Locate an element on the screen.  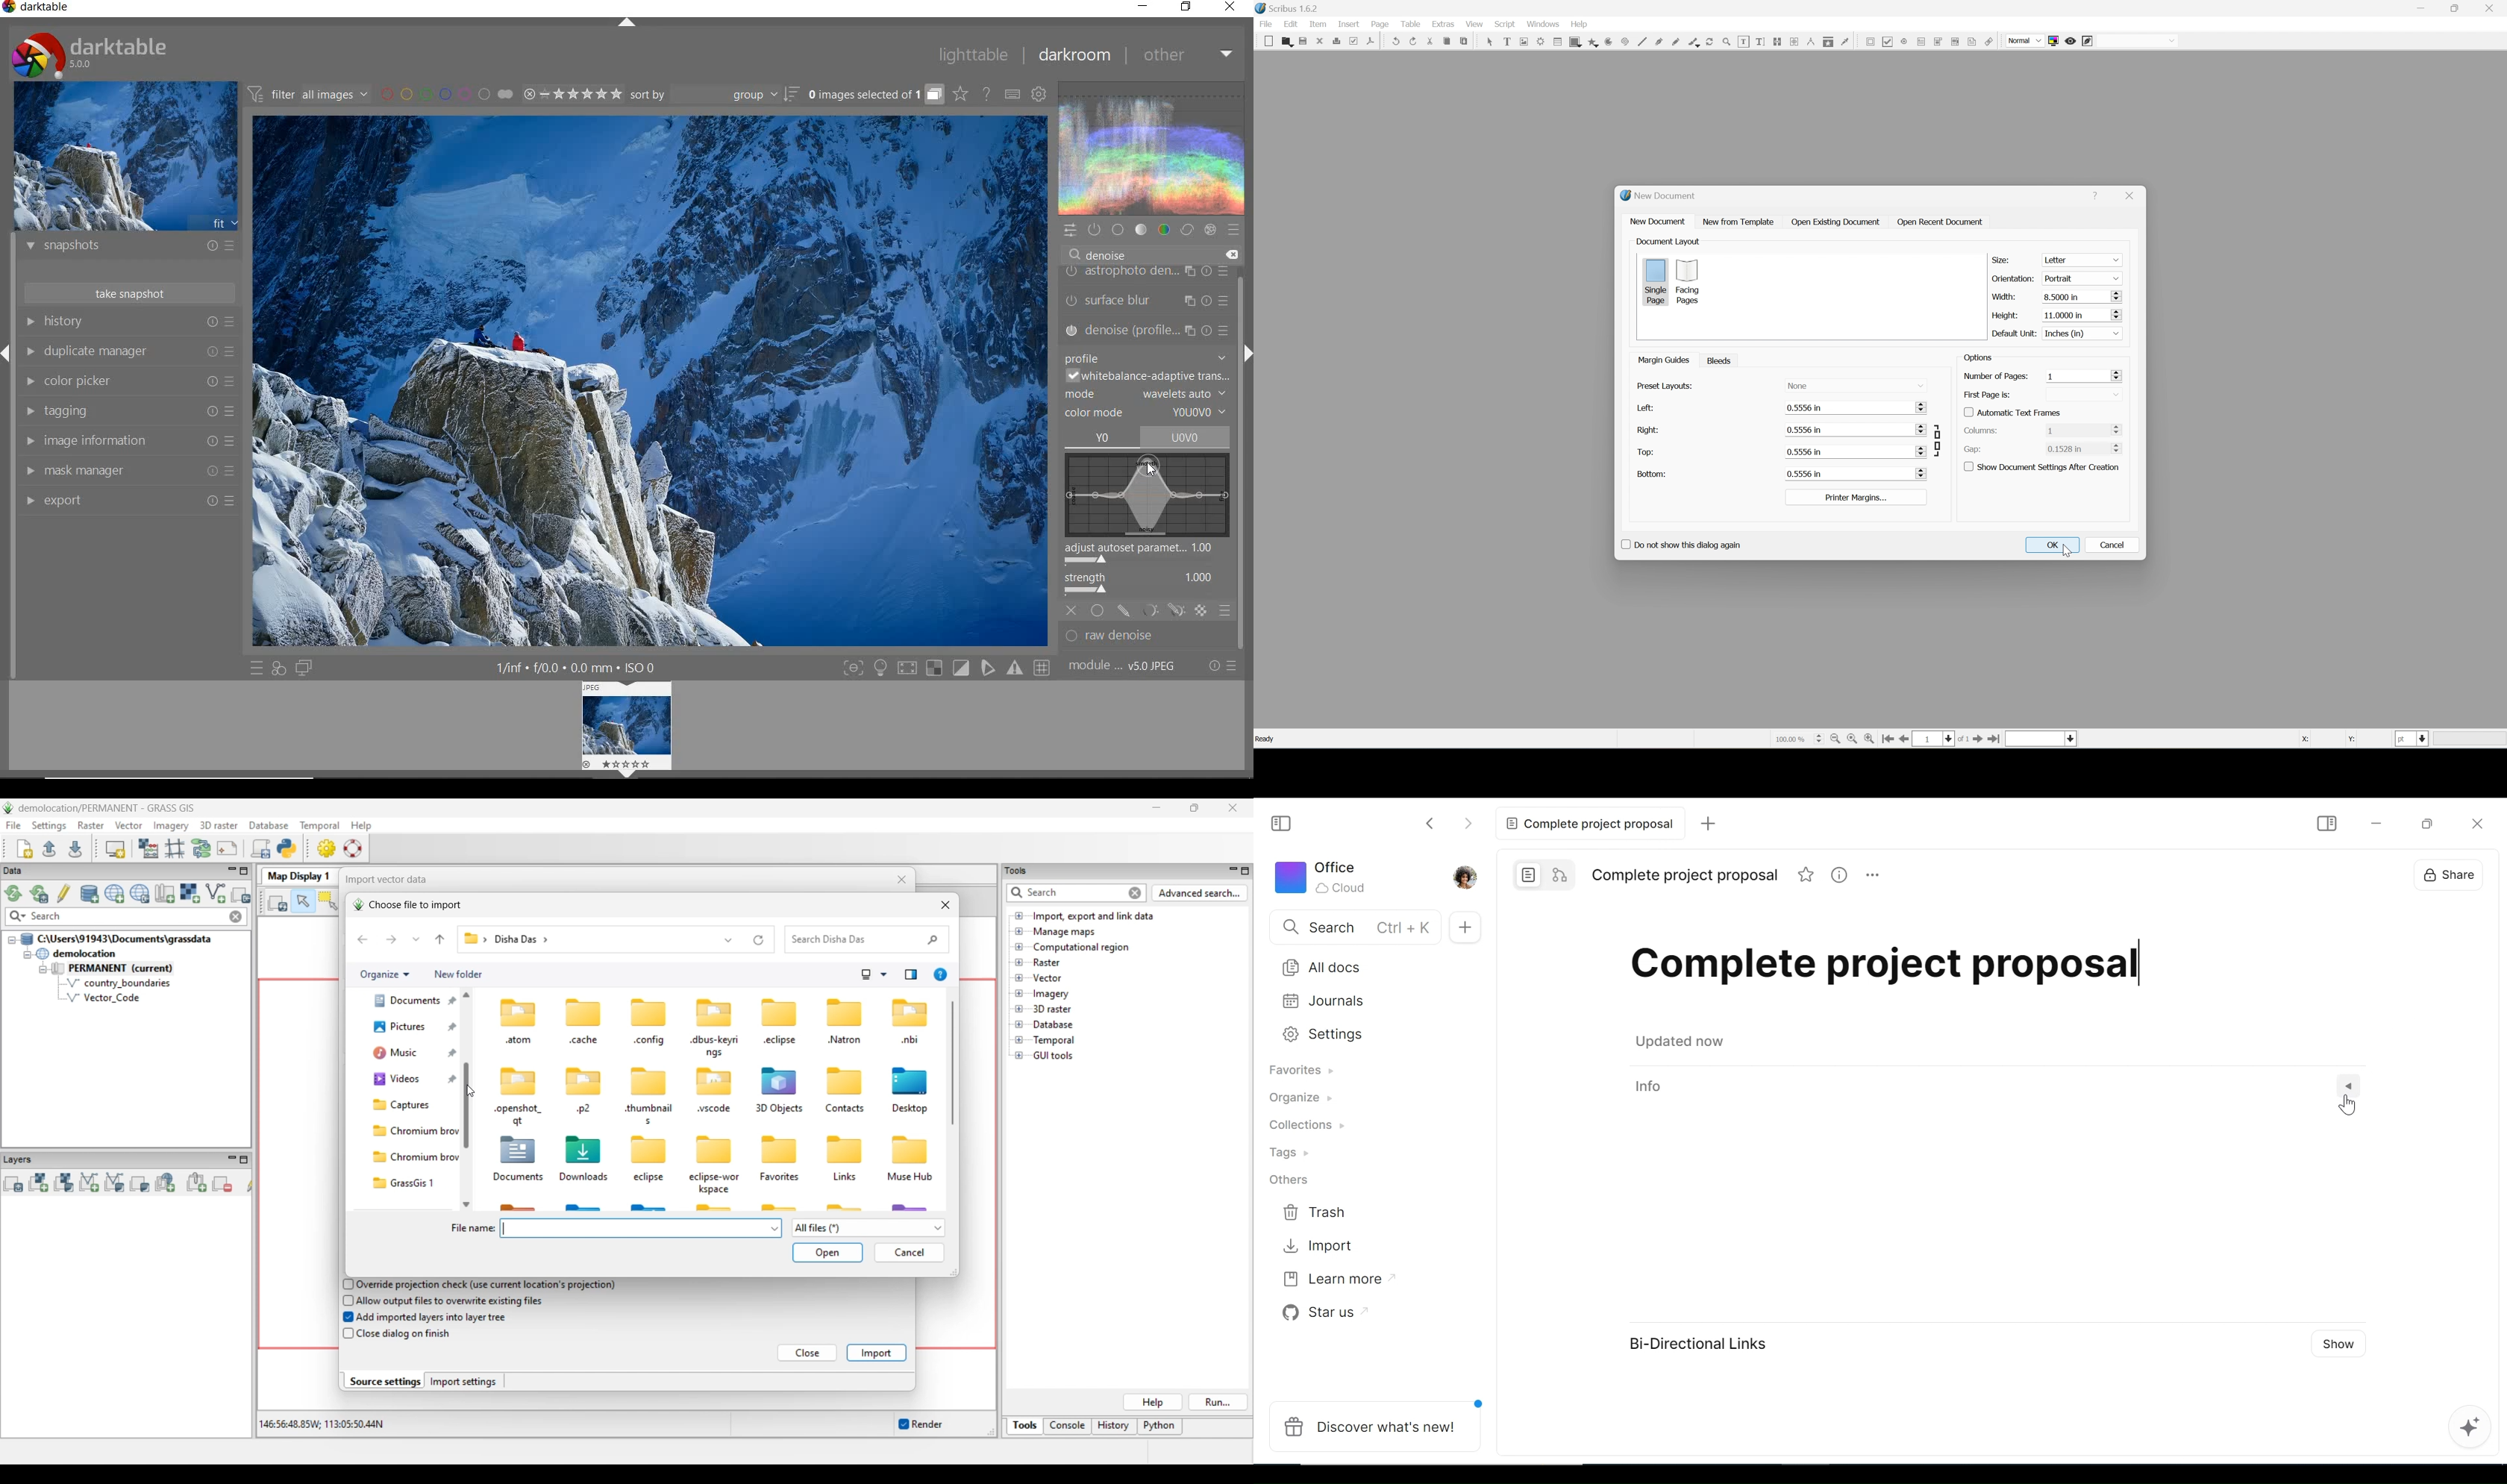
OFF is located at coordinates (1072, 610).